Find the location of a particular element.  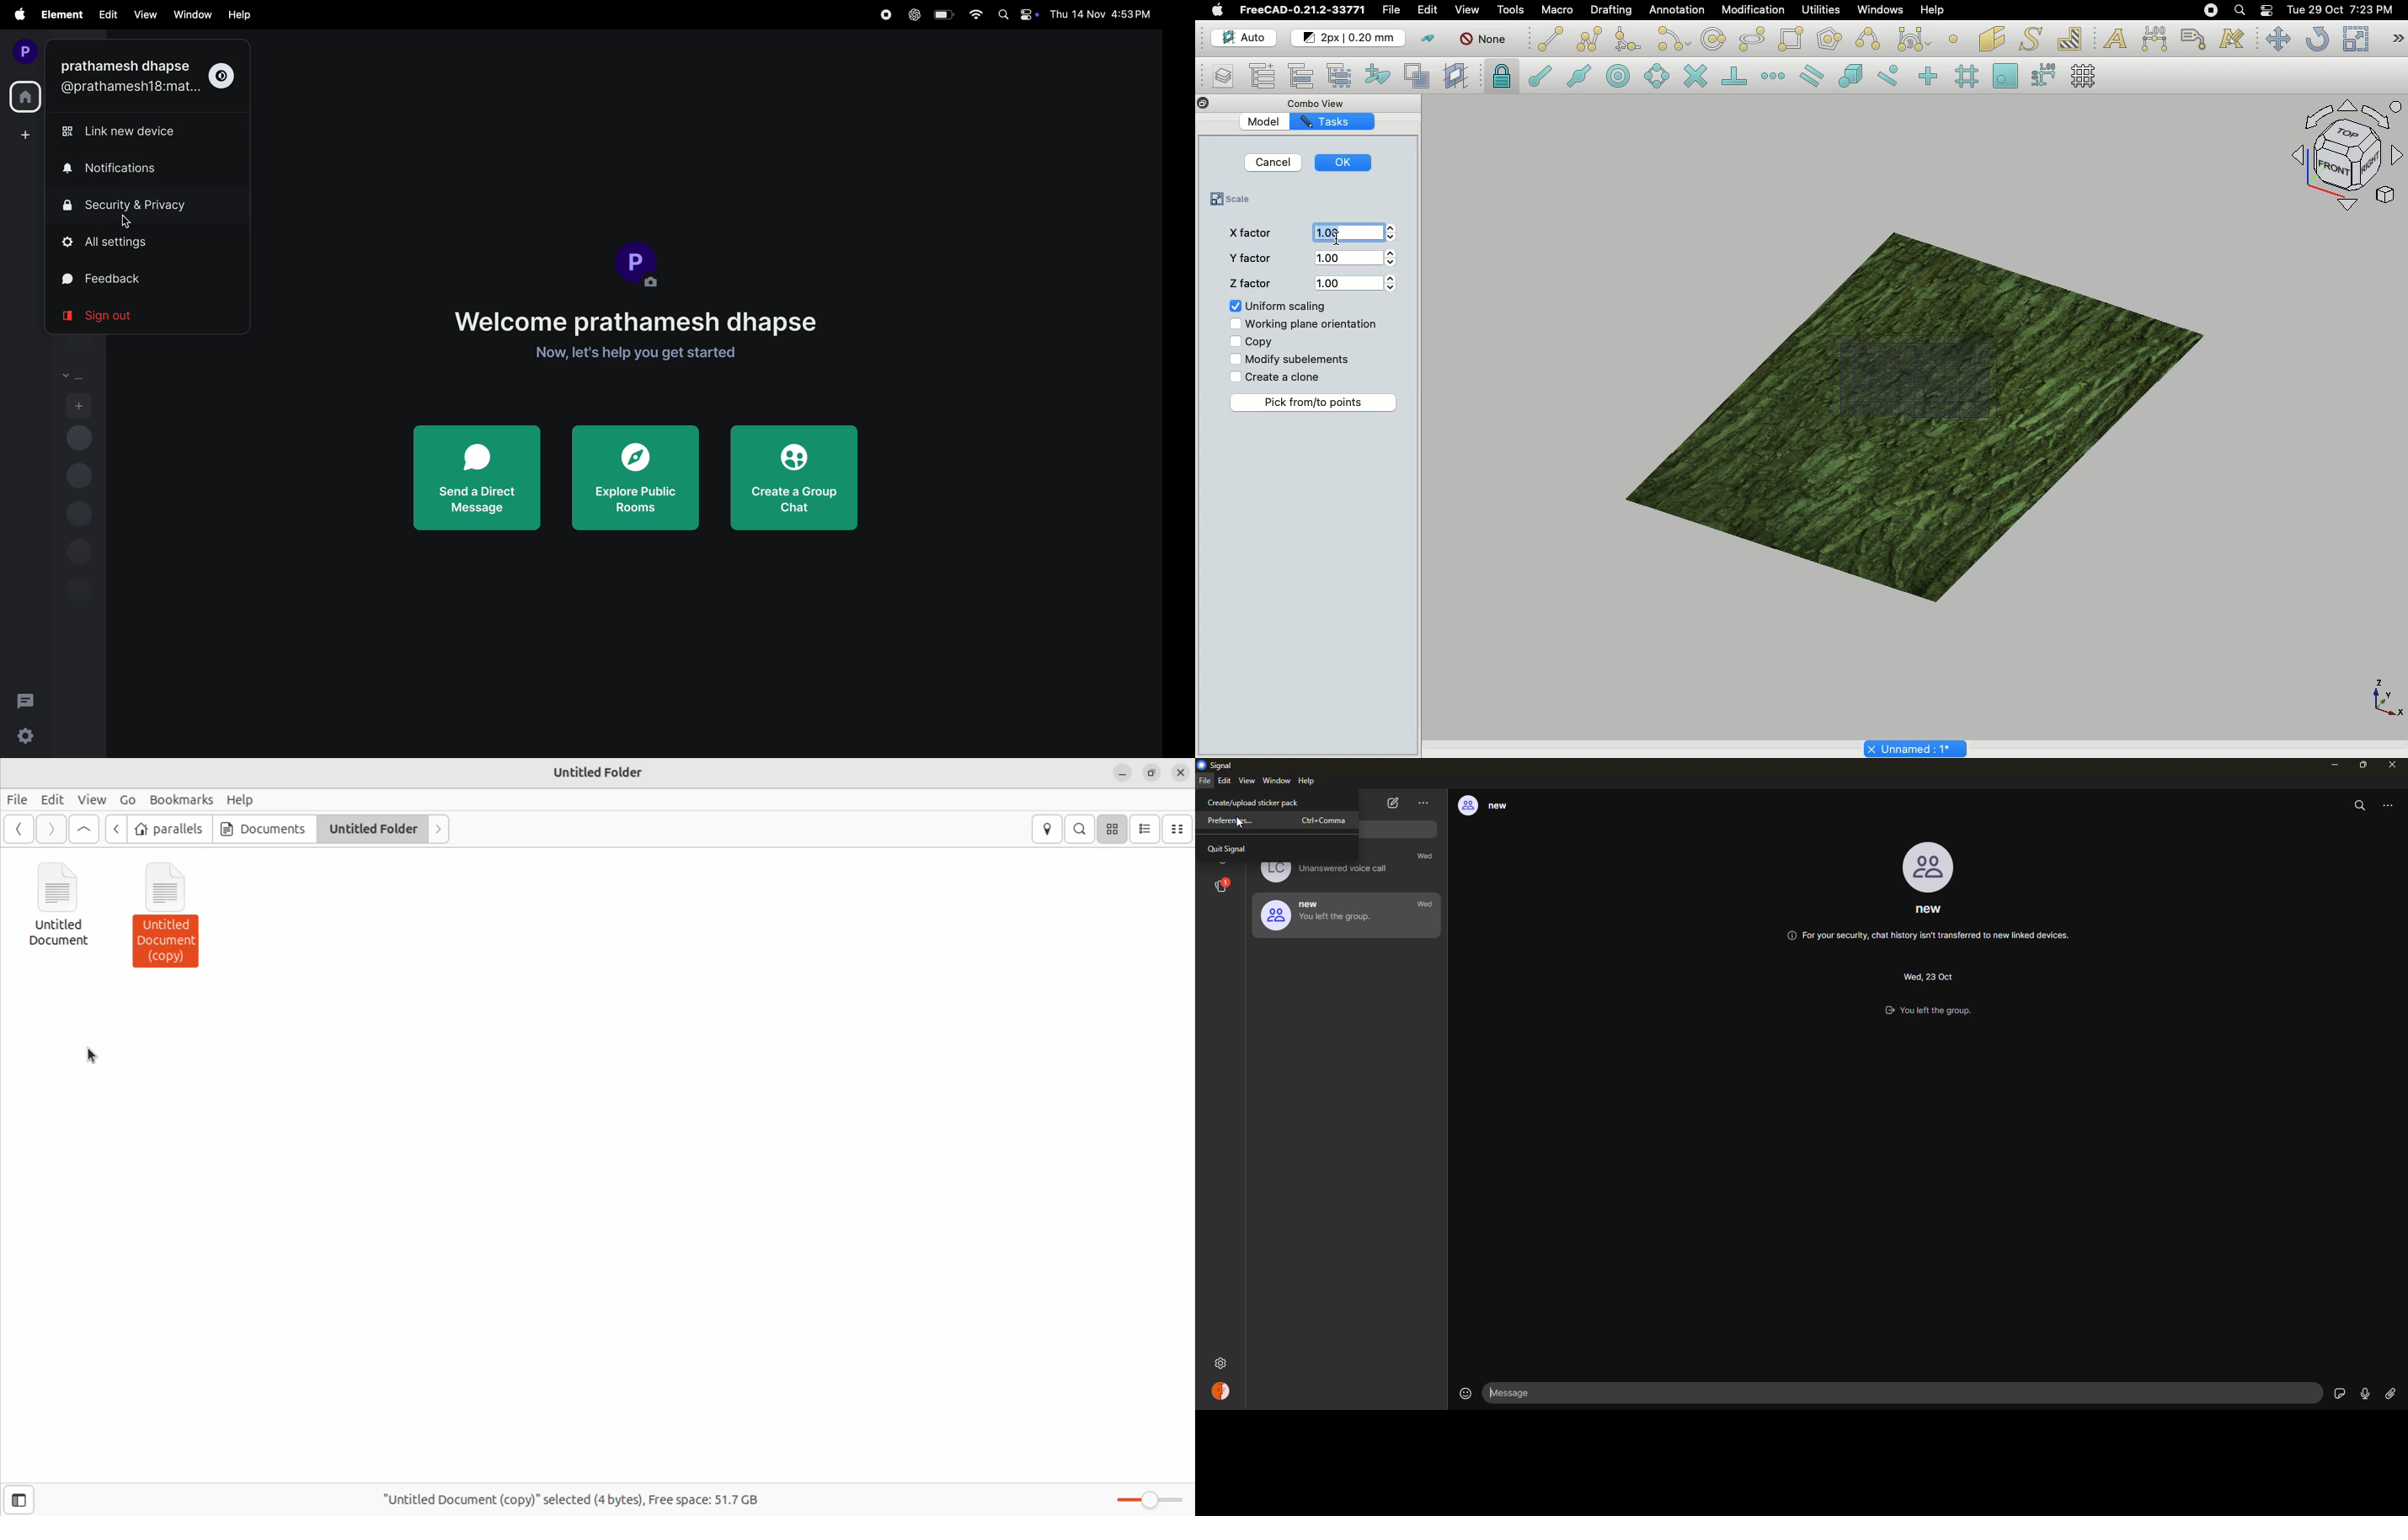

Thu 14 Nov 4:53PM is located at coordinates (1099, 13).